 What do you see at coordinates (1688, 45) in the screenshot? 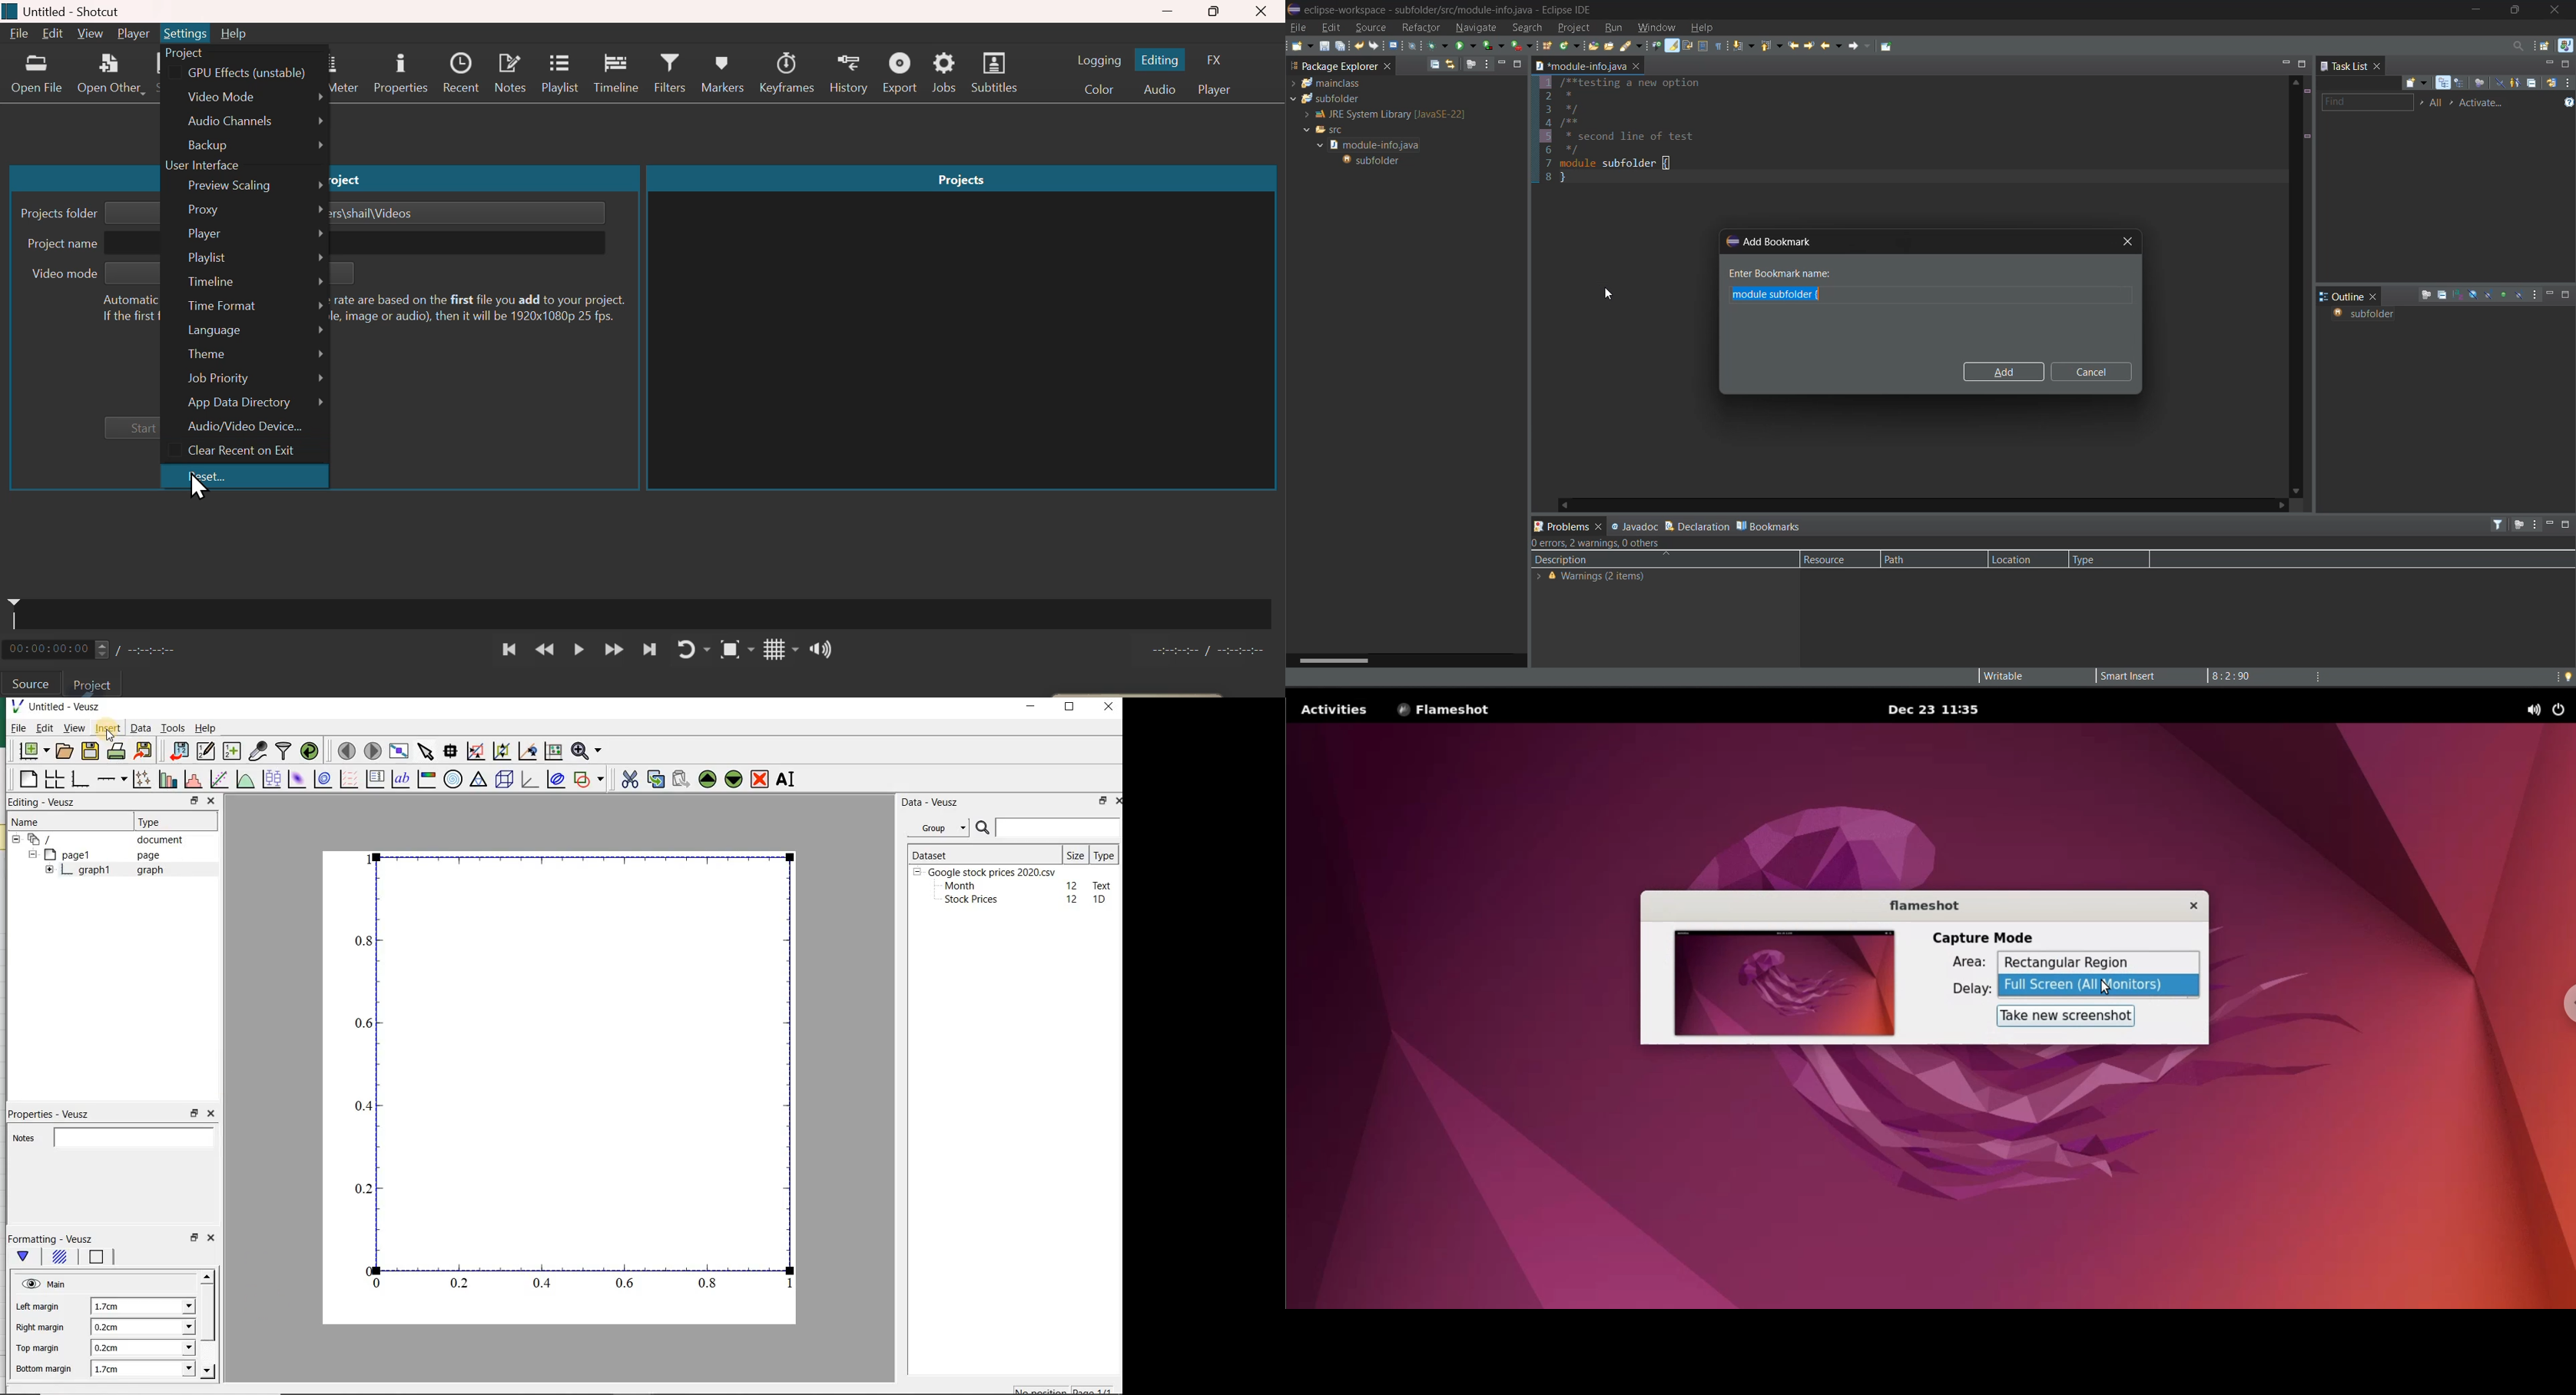
I see `toggle word wrap` at bounding box center [1688, 45].